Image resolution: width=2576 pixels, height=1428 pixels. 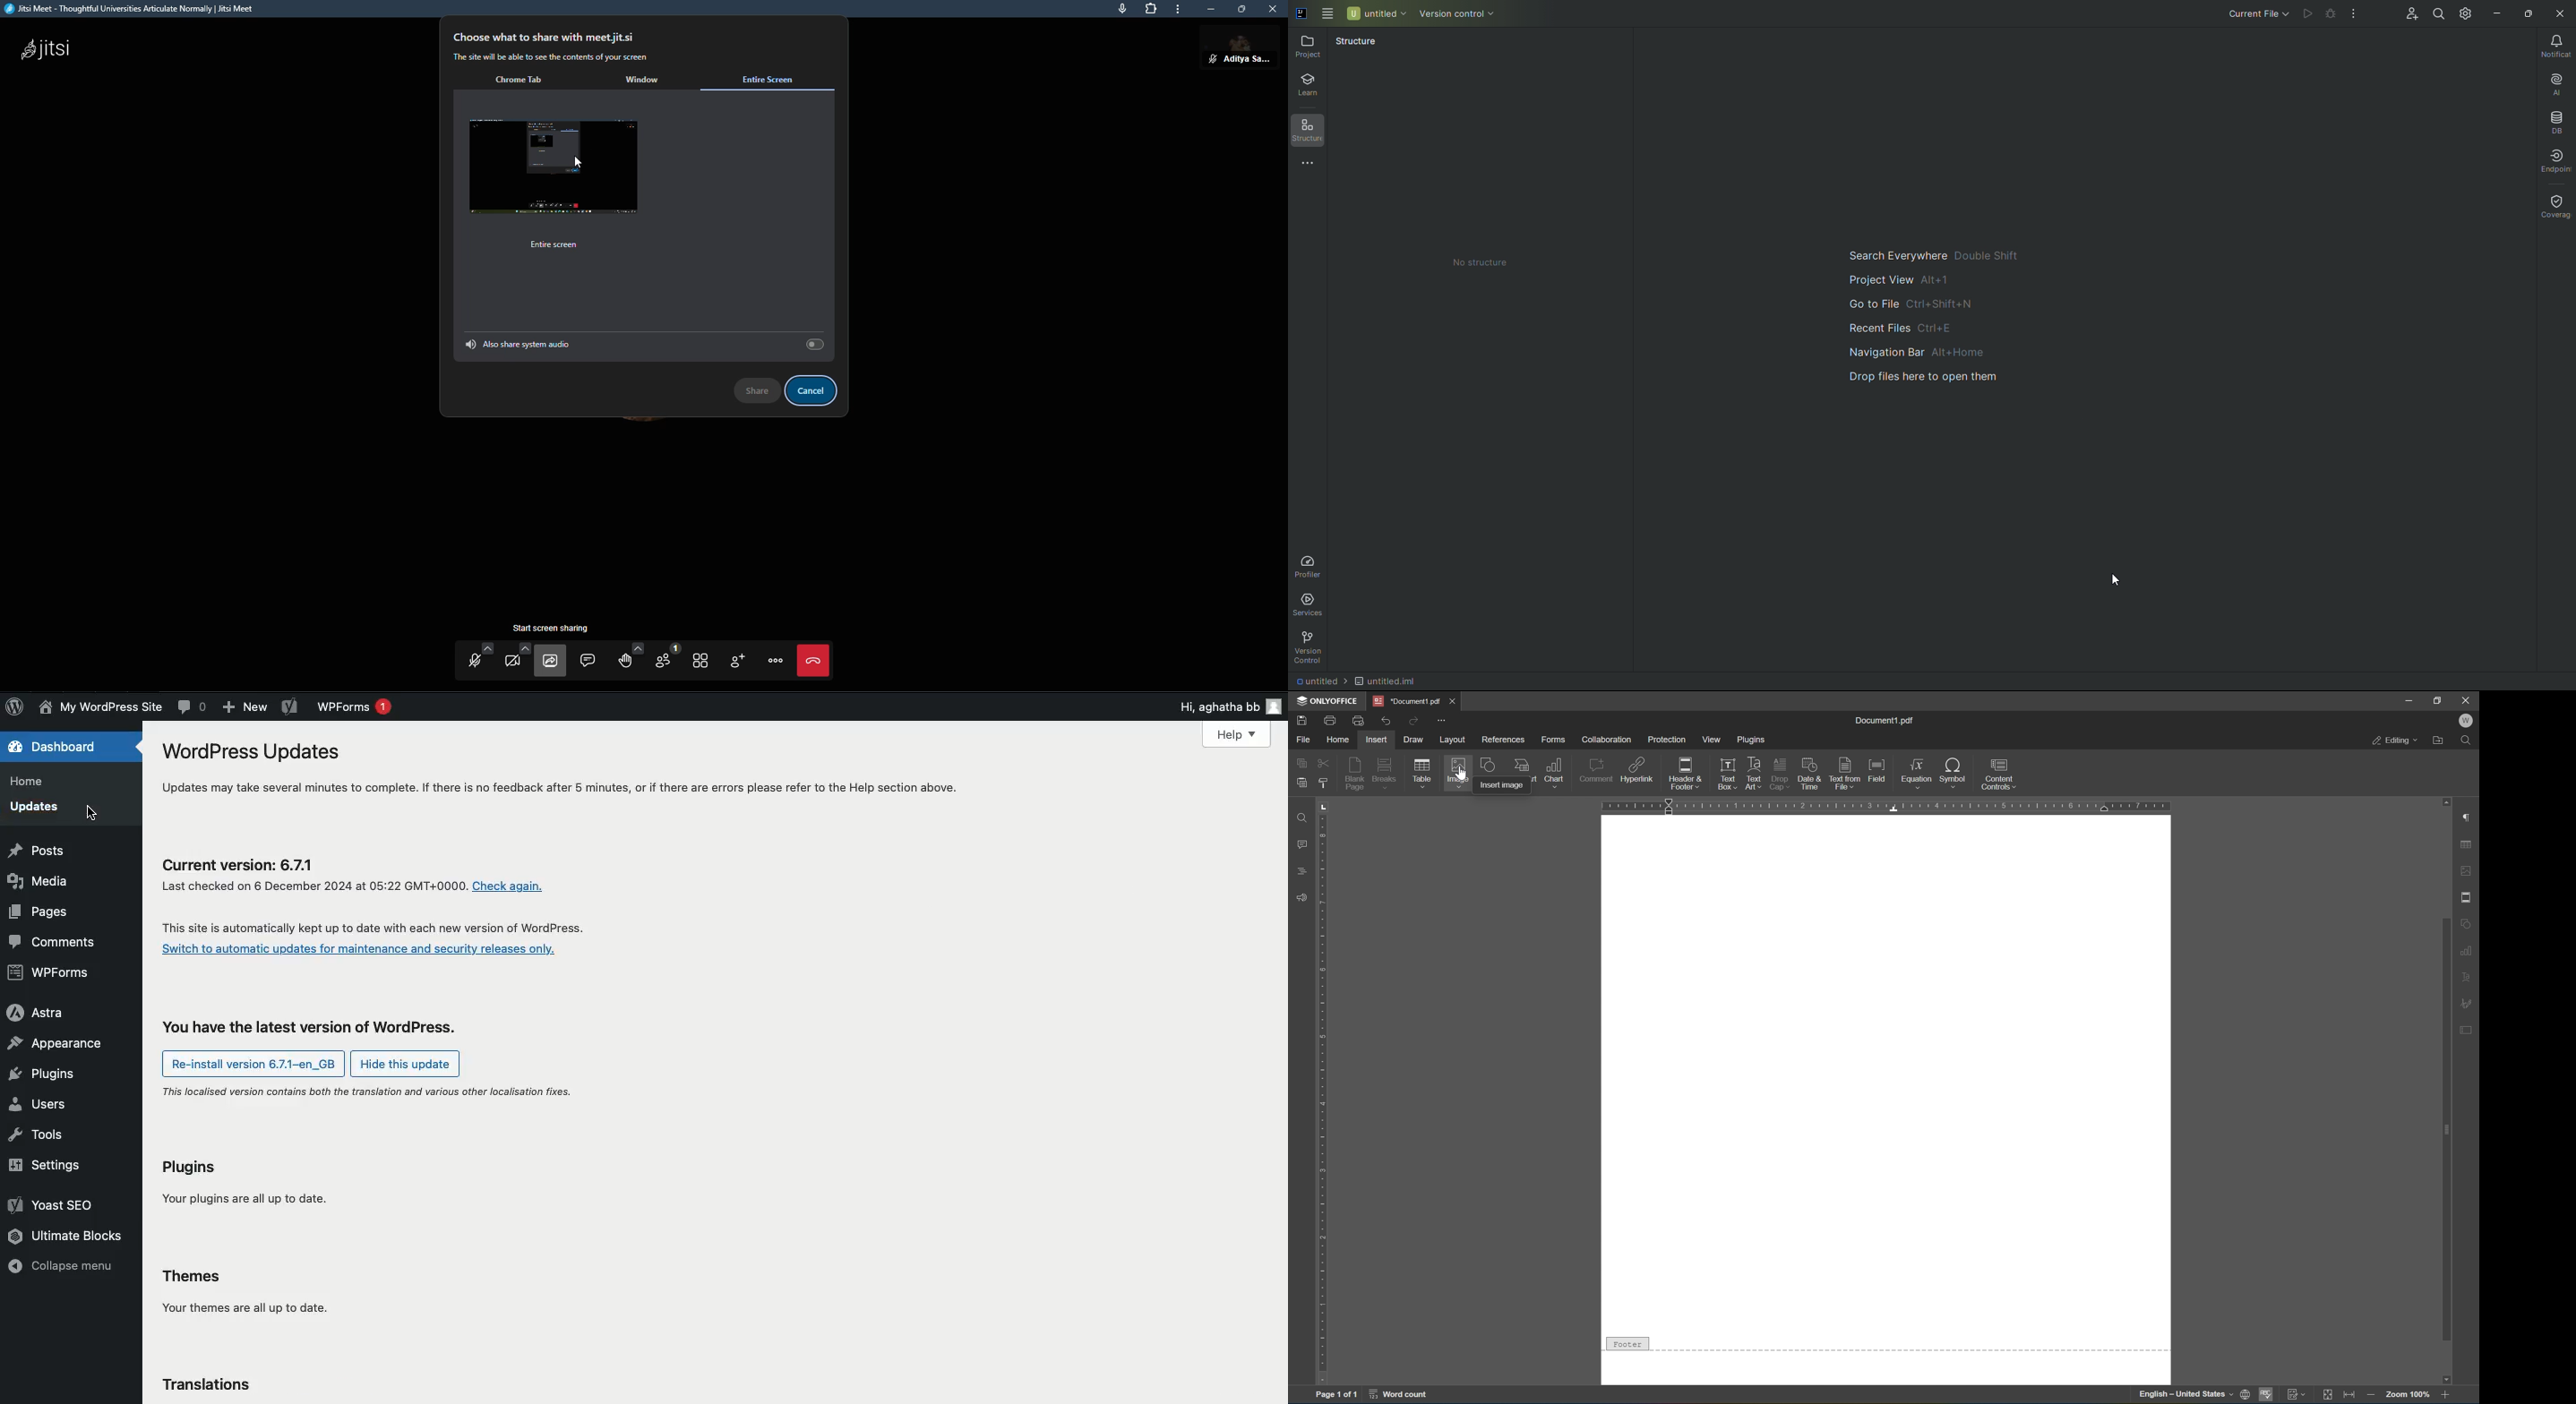 I want to click on Re-install version, so click(x=253, y=1064).